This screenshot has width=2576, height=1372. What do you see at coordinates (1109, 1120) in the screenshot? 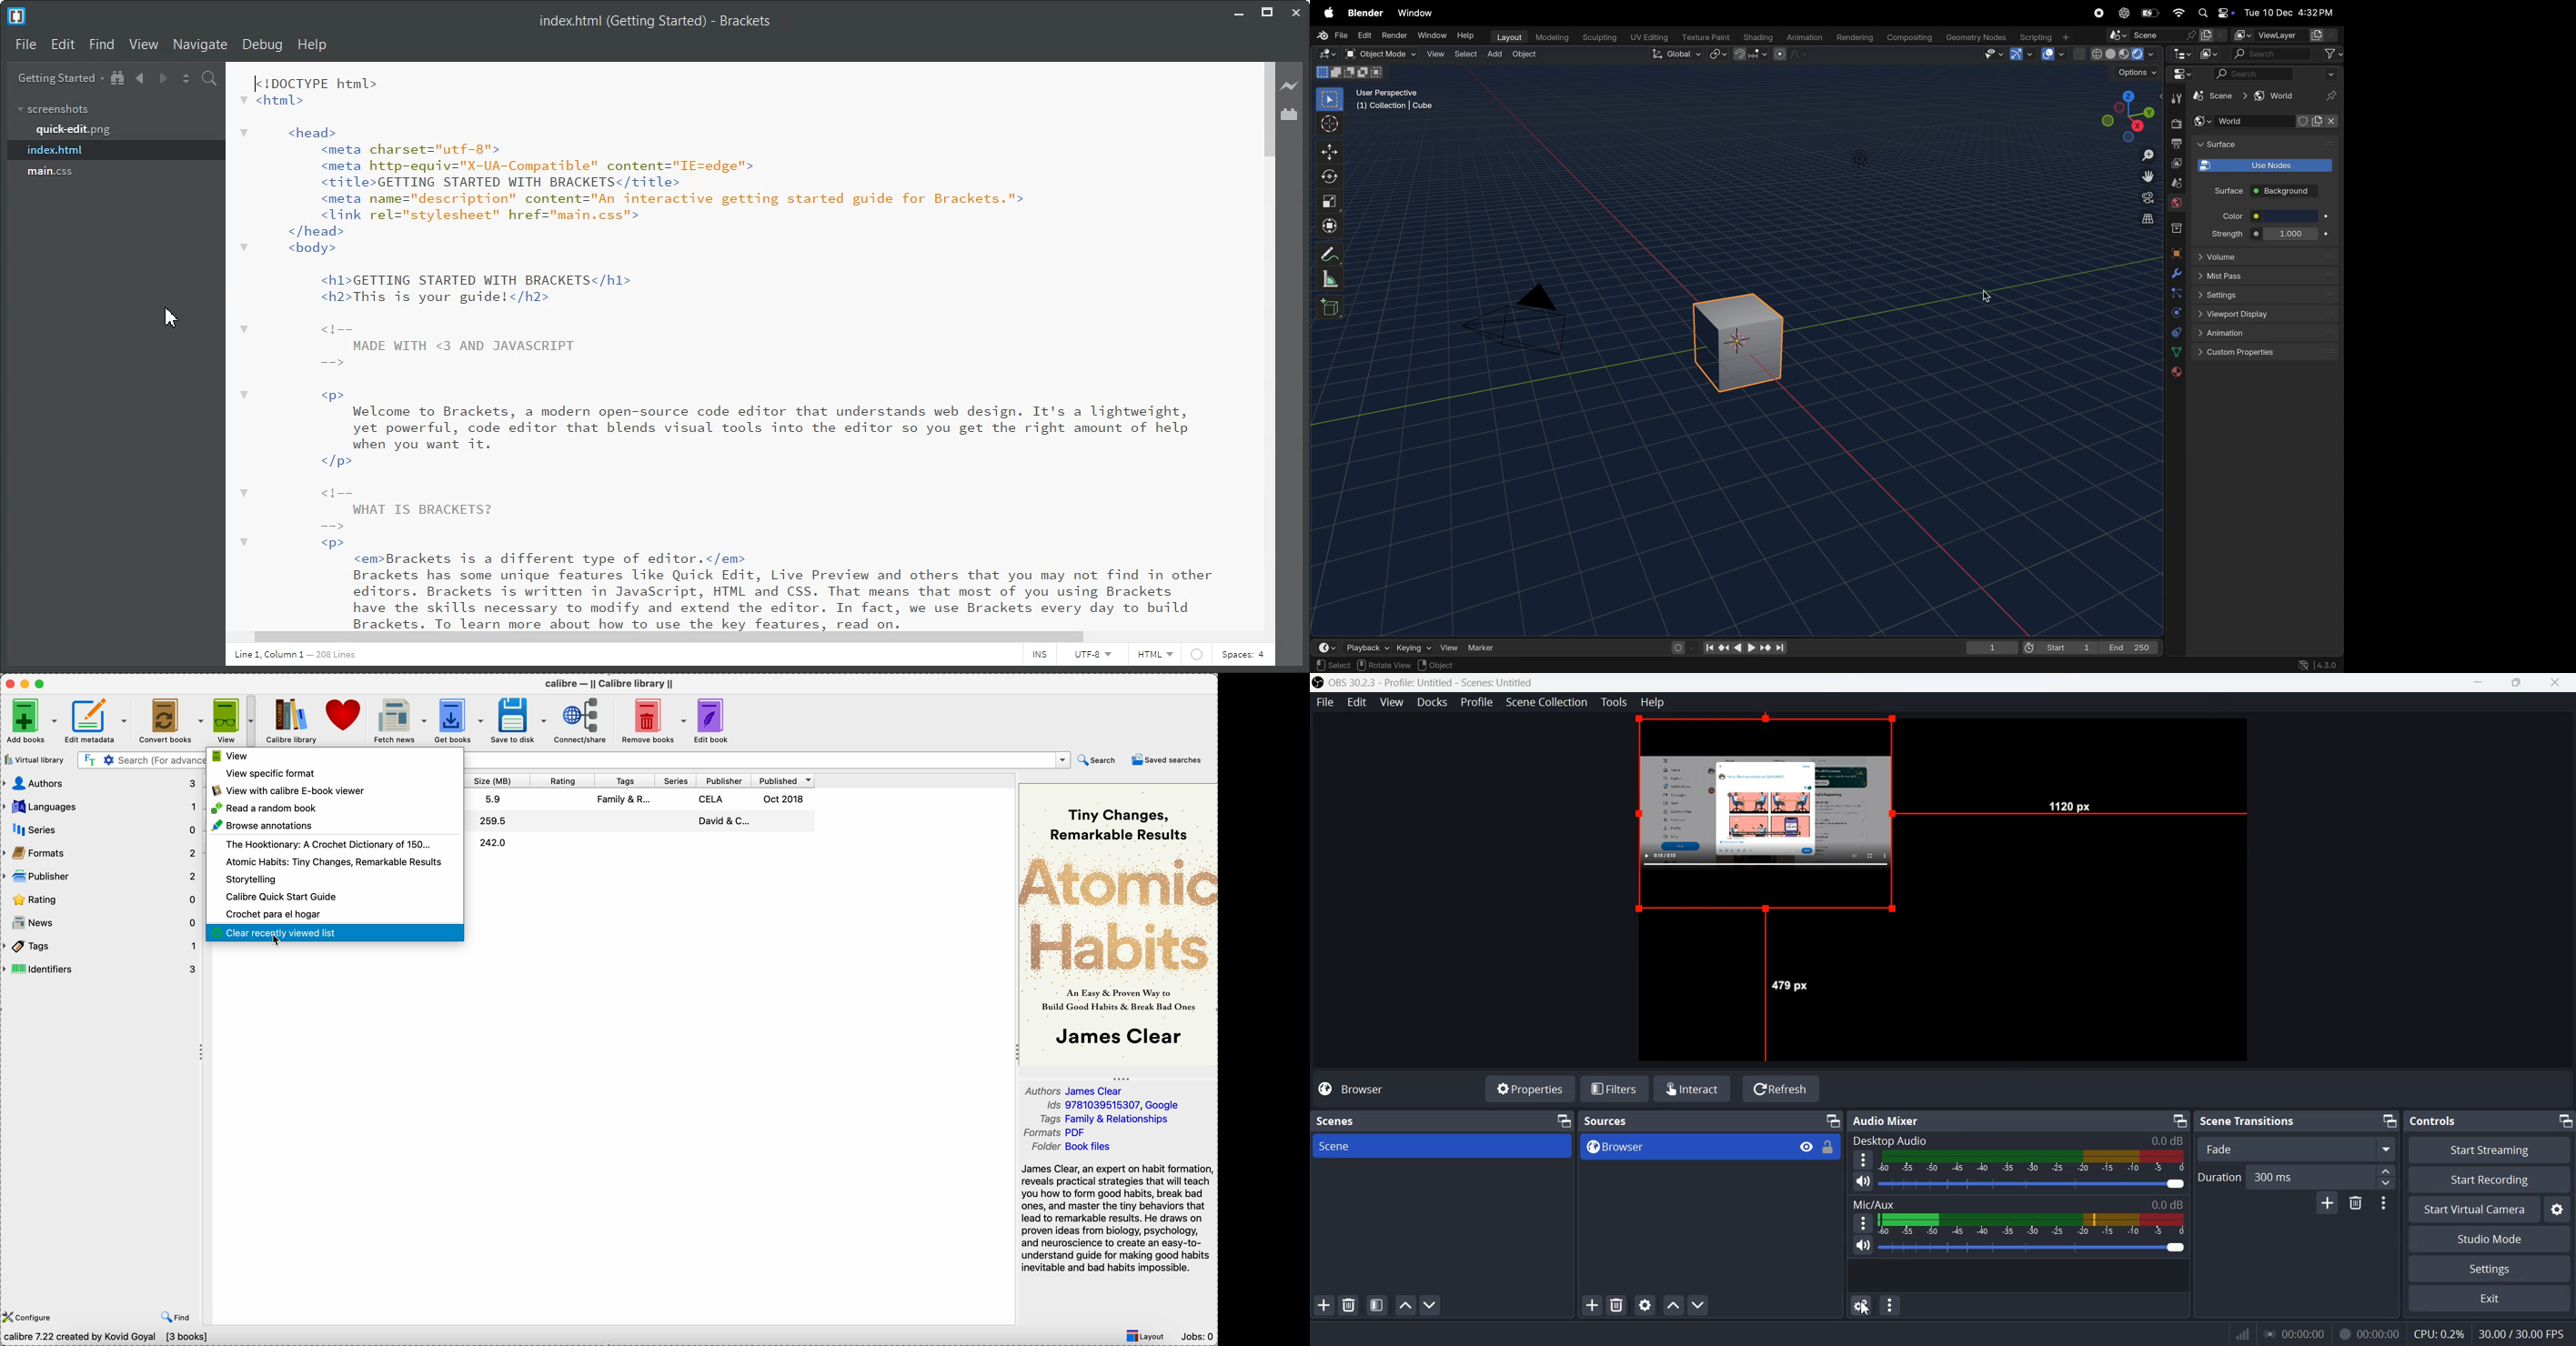
I see `Tags Familly & Relationships` at bounding box center [1109, 1120].